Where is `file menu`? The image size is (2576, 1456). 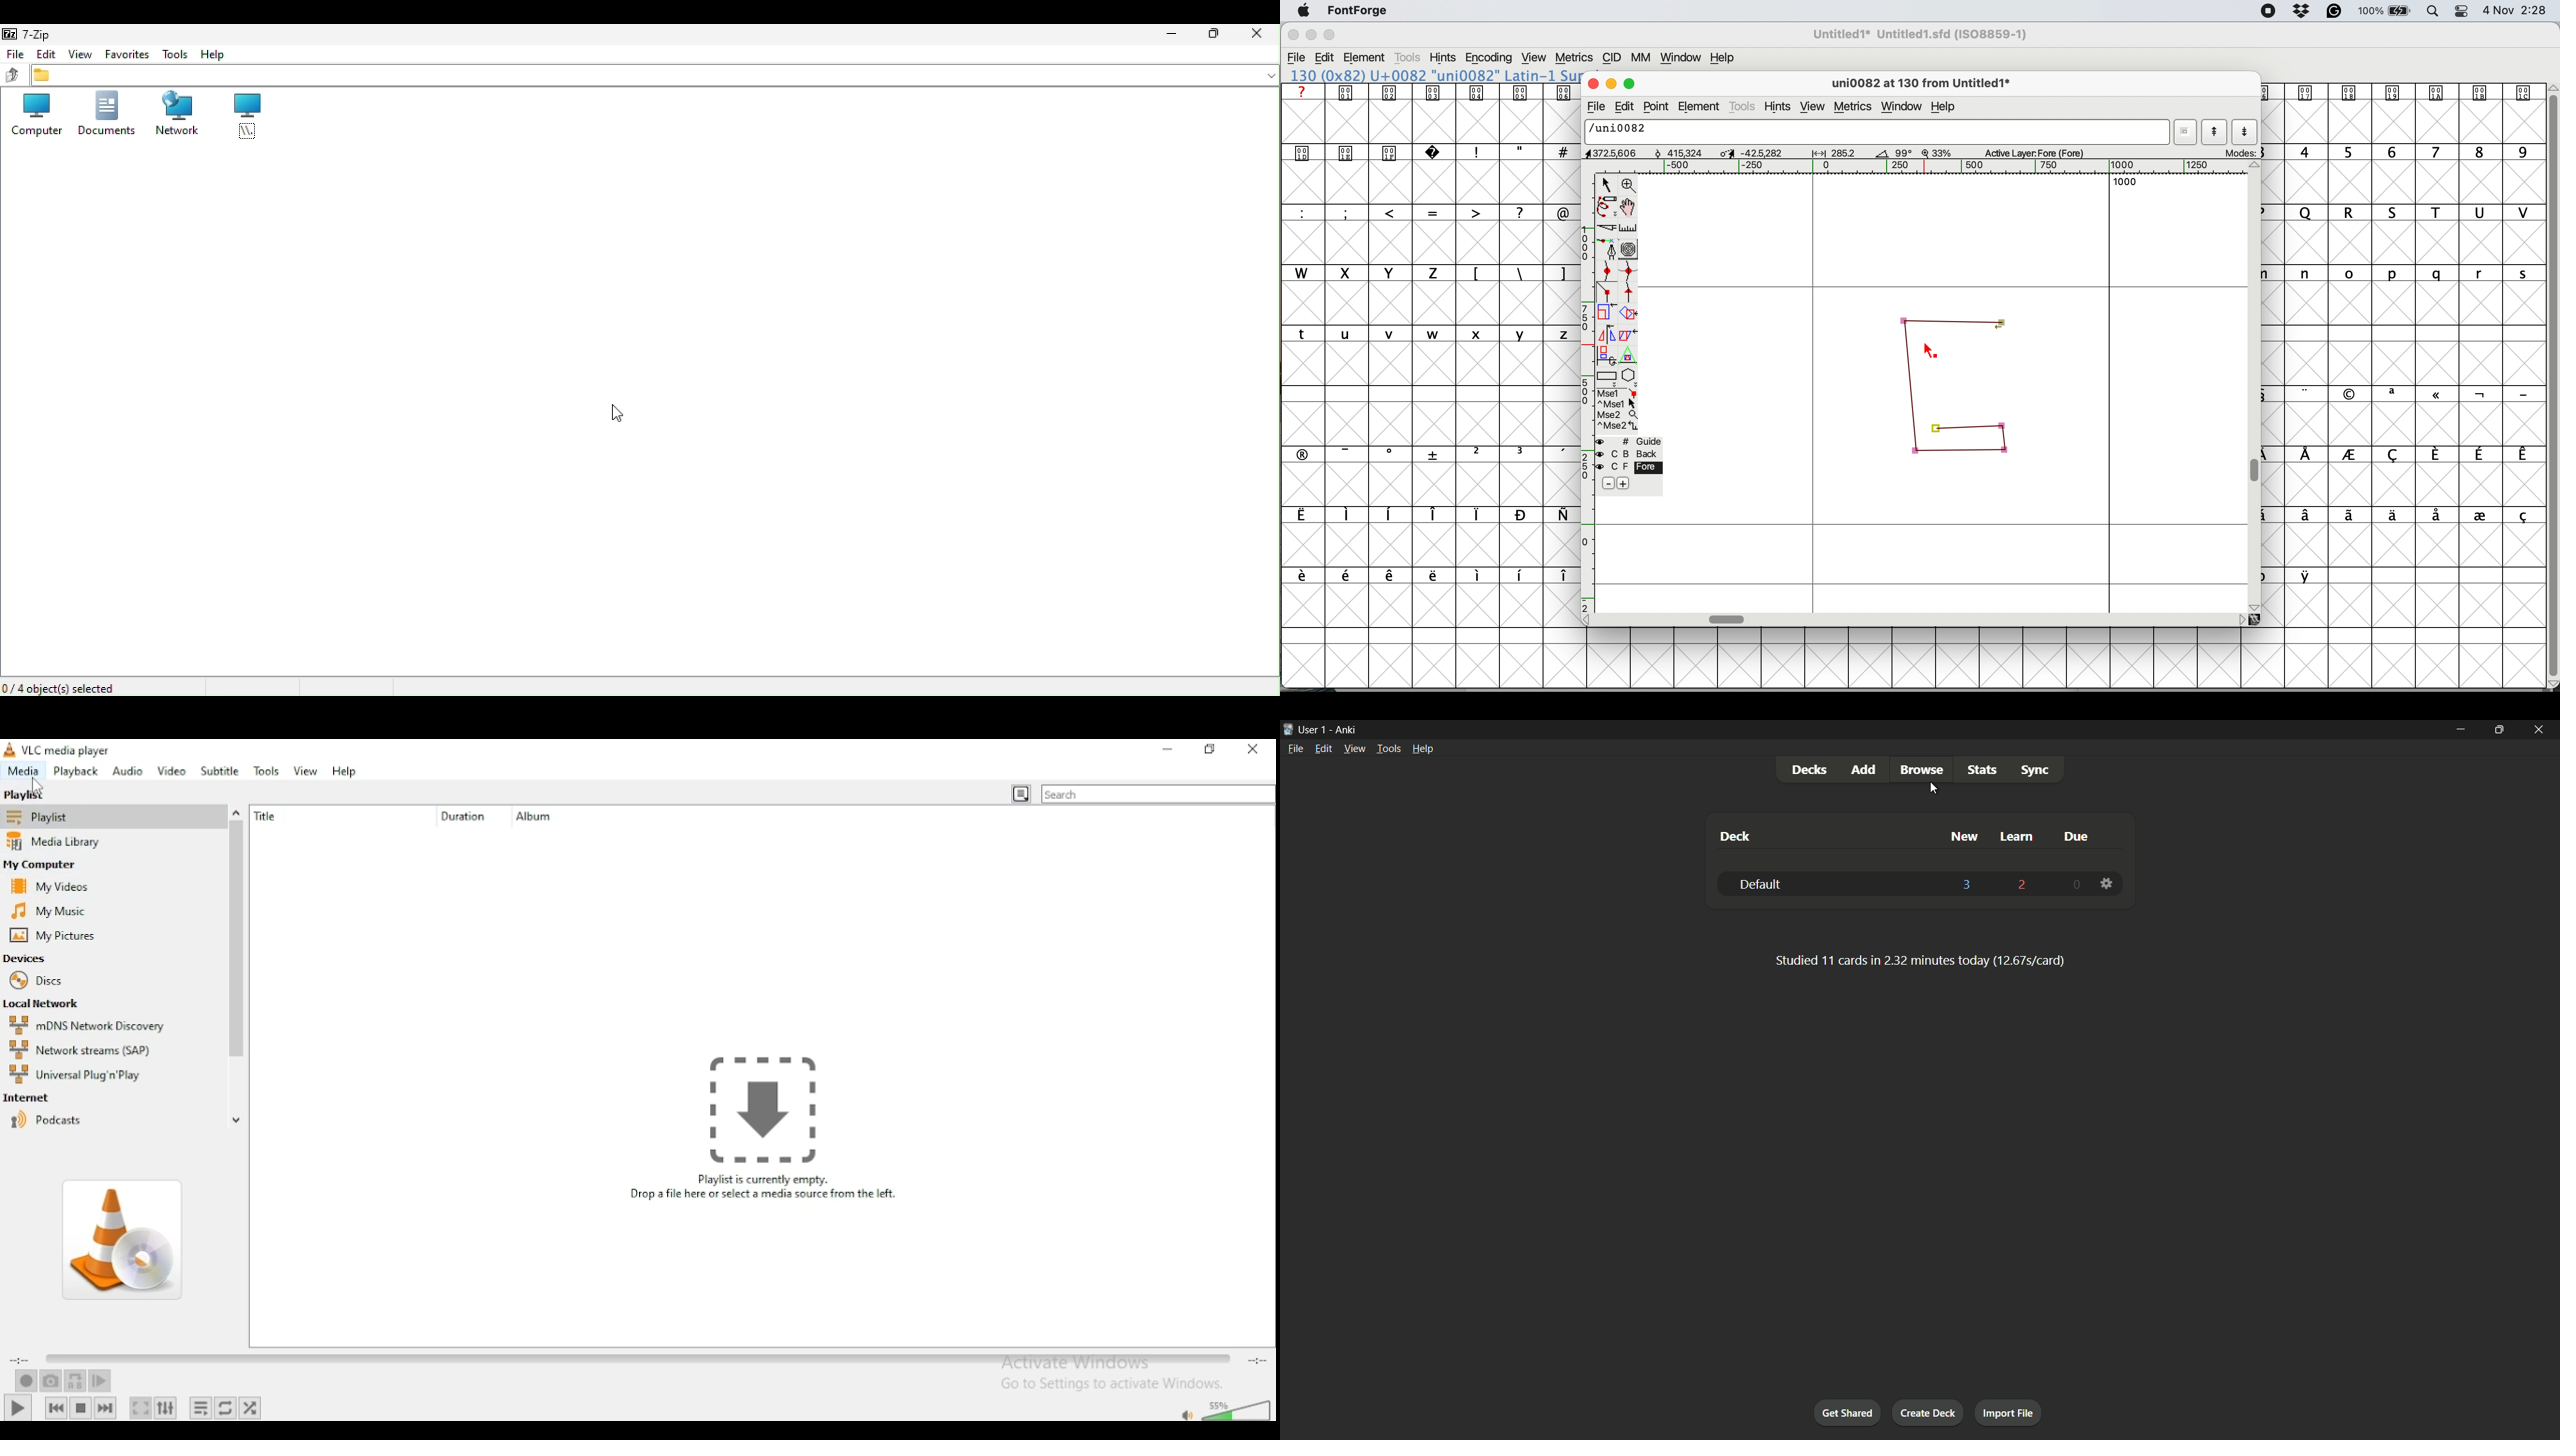 file menu is located at coordinates (1295, 748).